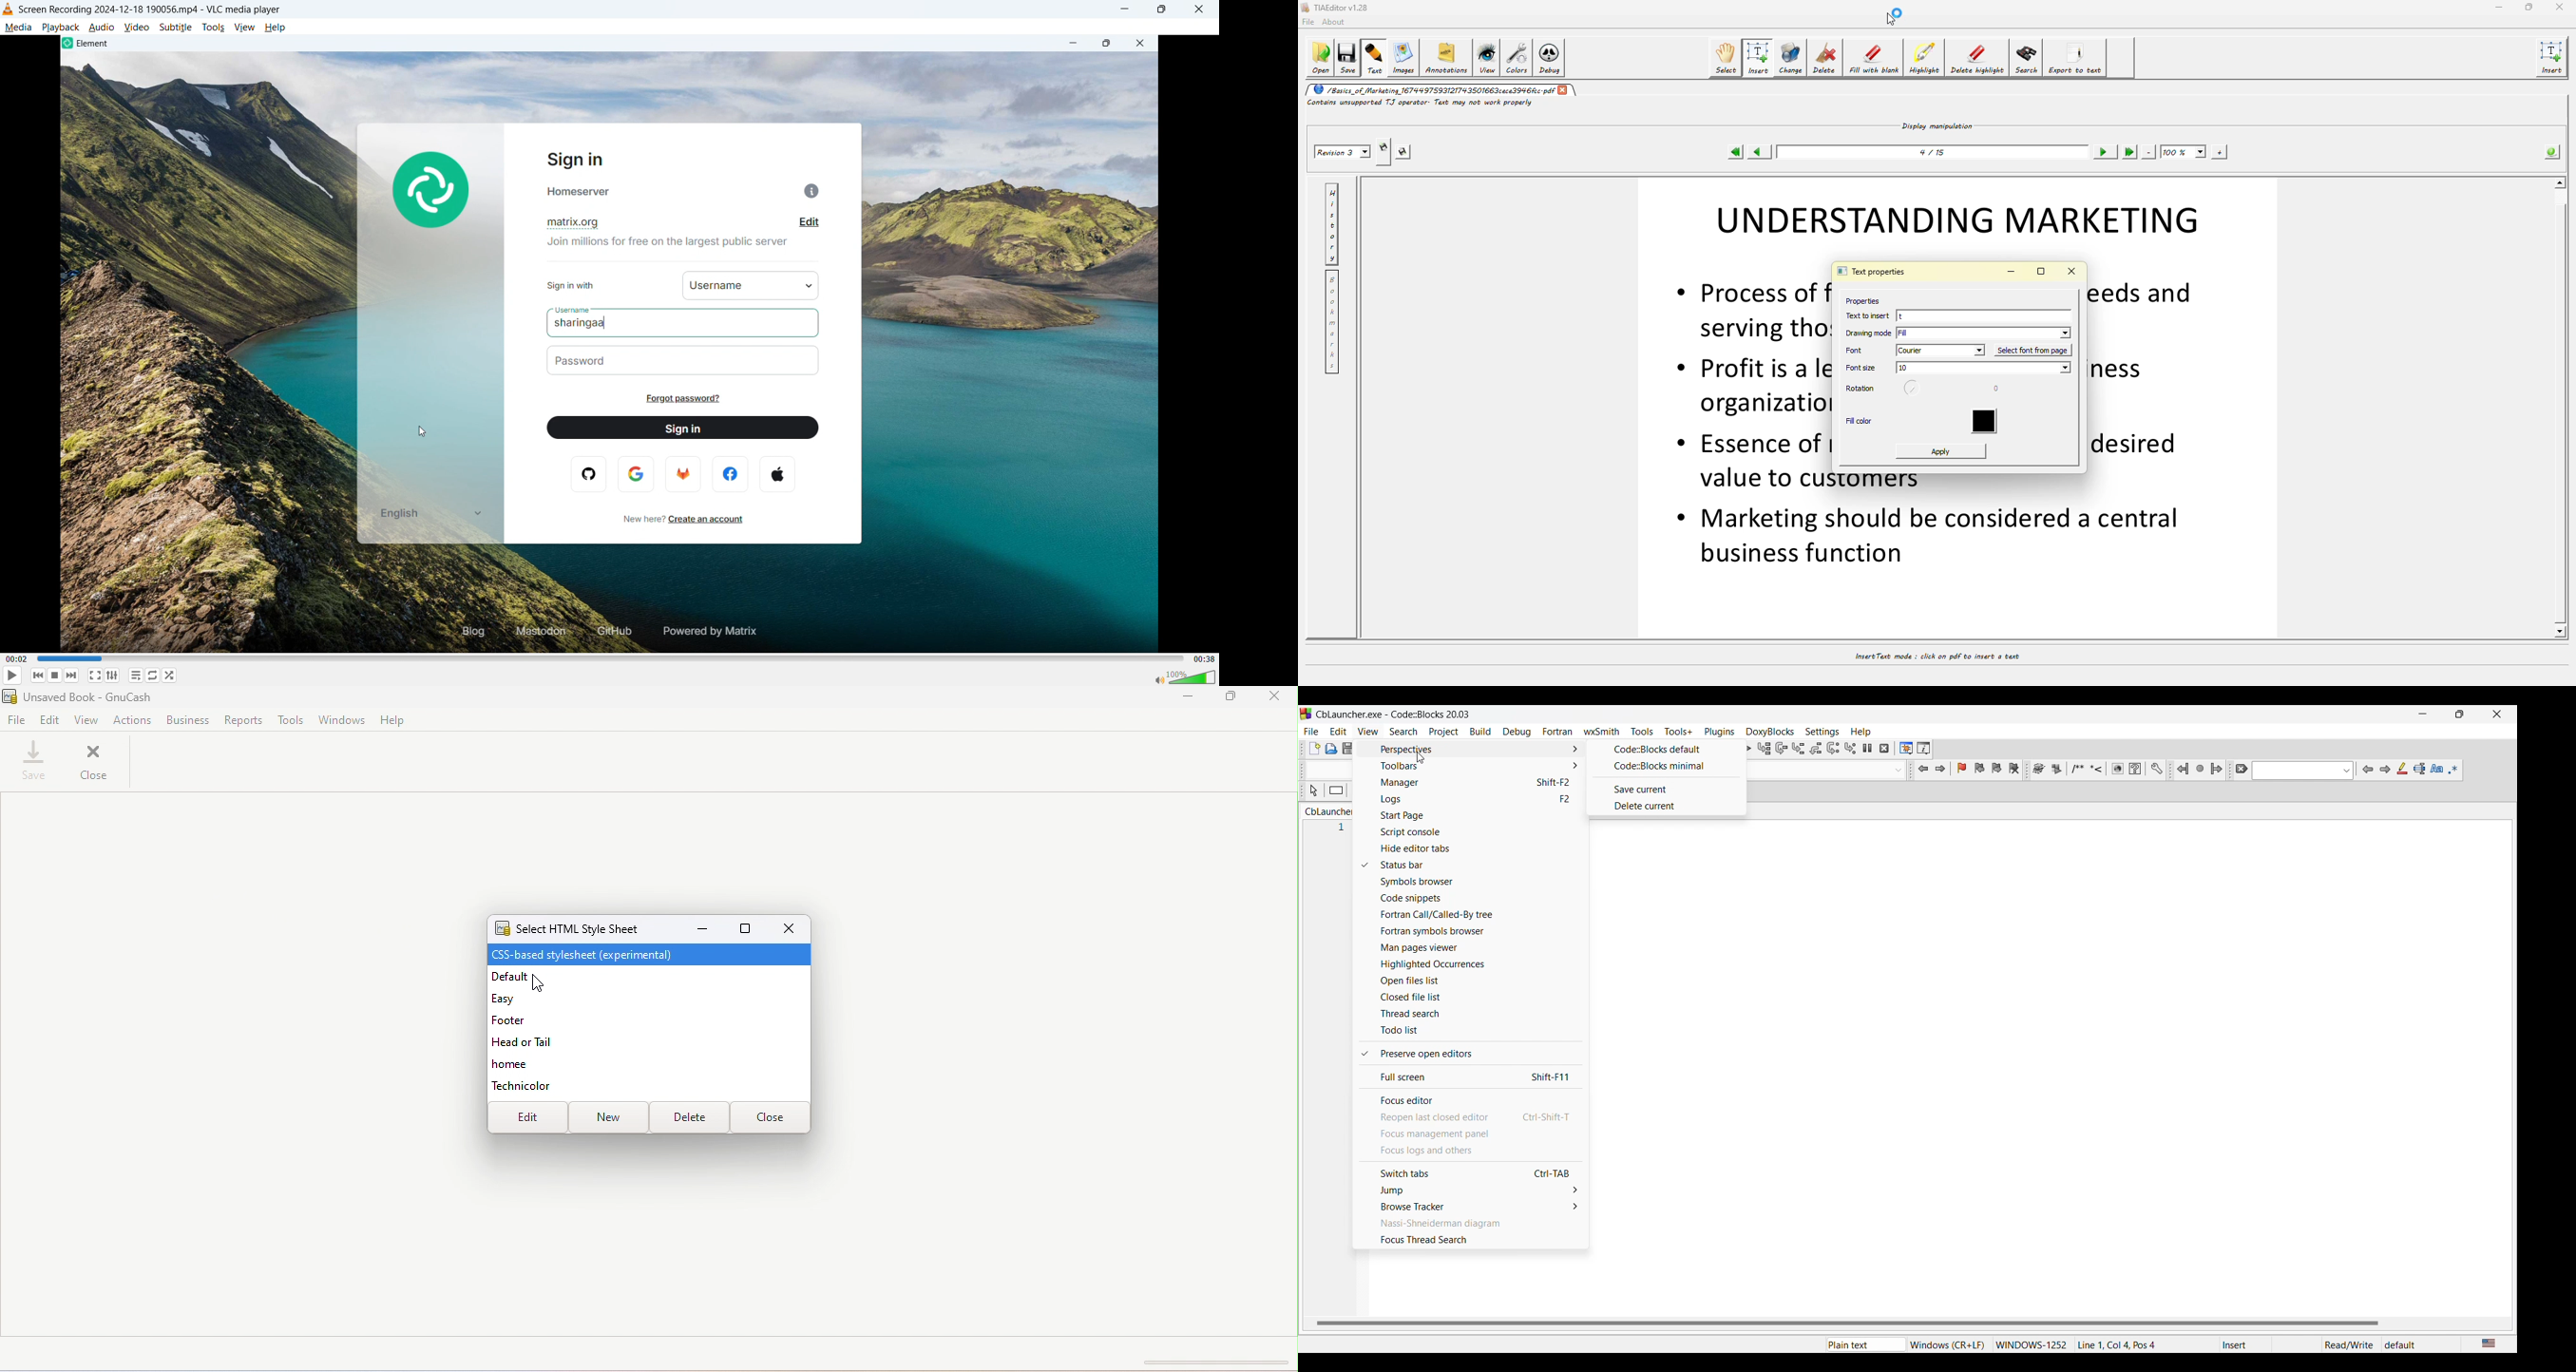 This screenshot has width=2576, height=1372. I want to click on Fortran menu, so click(1558, 732).